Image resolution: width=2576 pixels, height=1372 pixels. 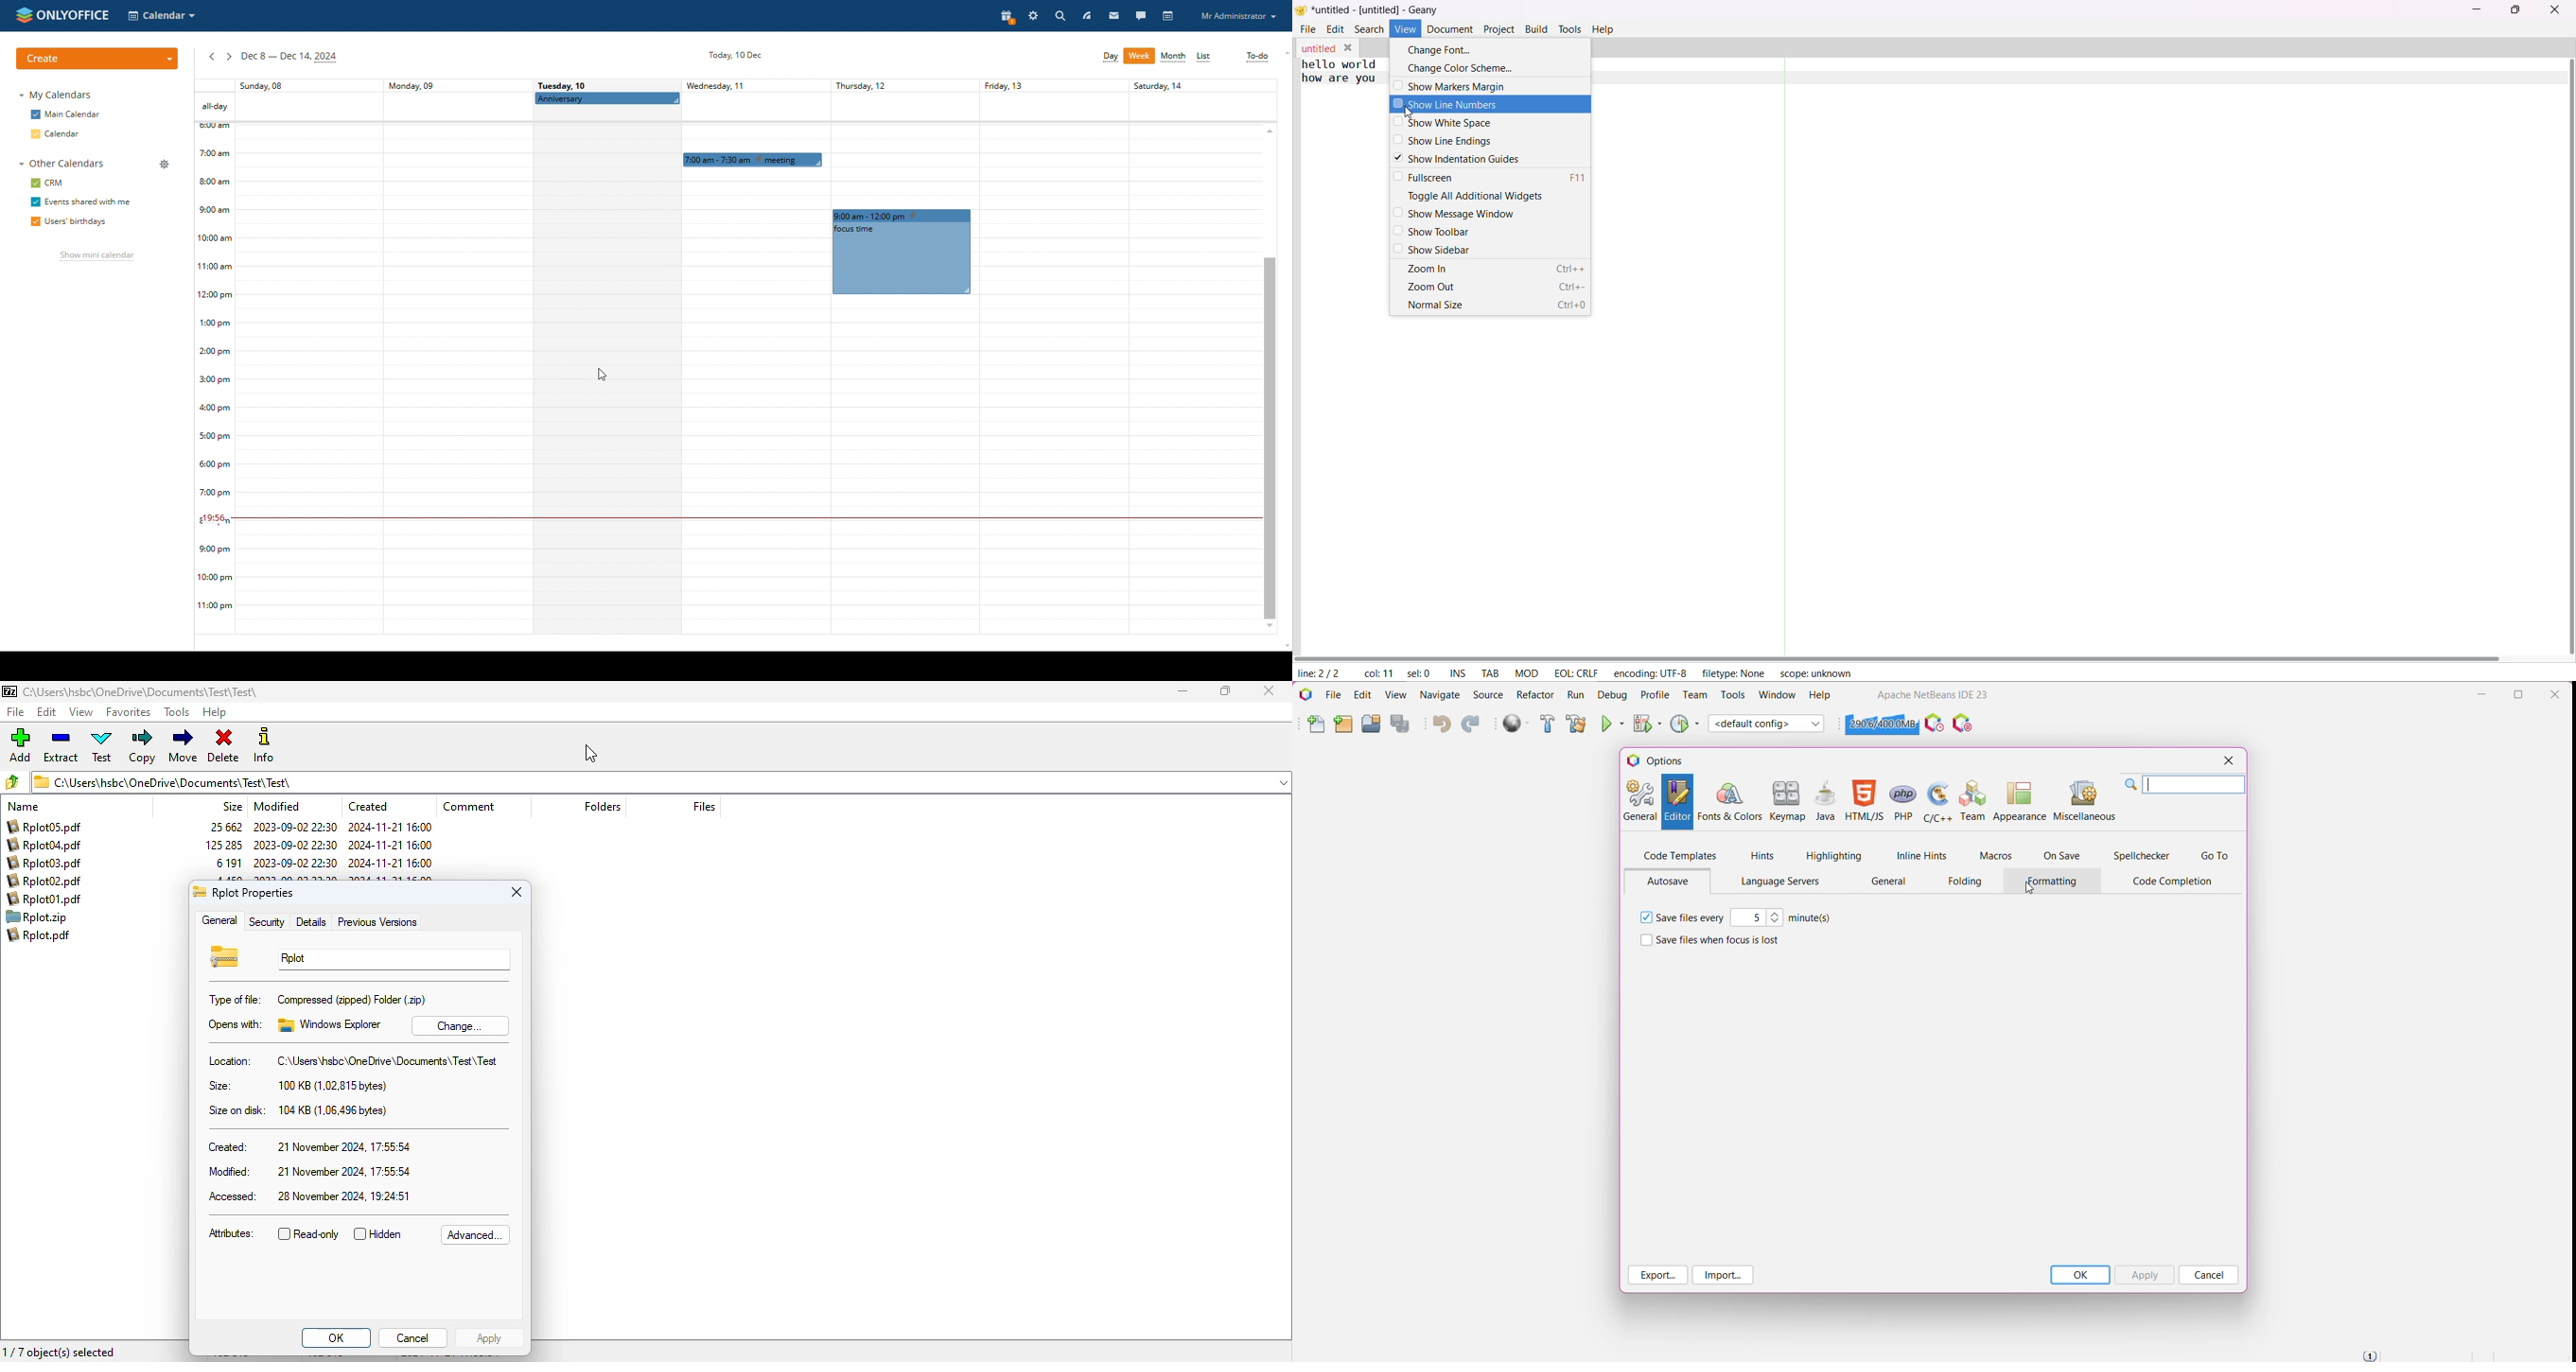 I want to click on close, so click(x=1269, y=691).